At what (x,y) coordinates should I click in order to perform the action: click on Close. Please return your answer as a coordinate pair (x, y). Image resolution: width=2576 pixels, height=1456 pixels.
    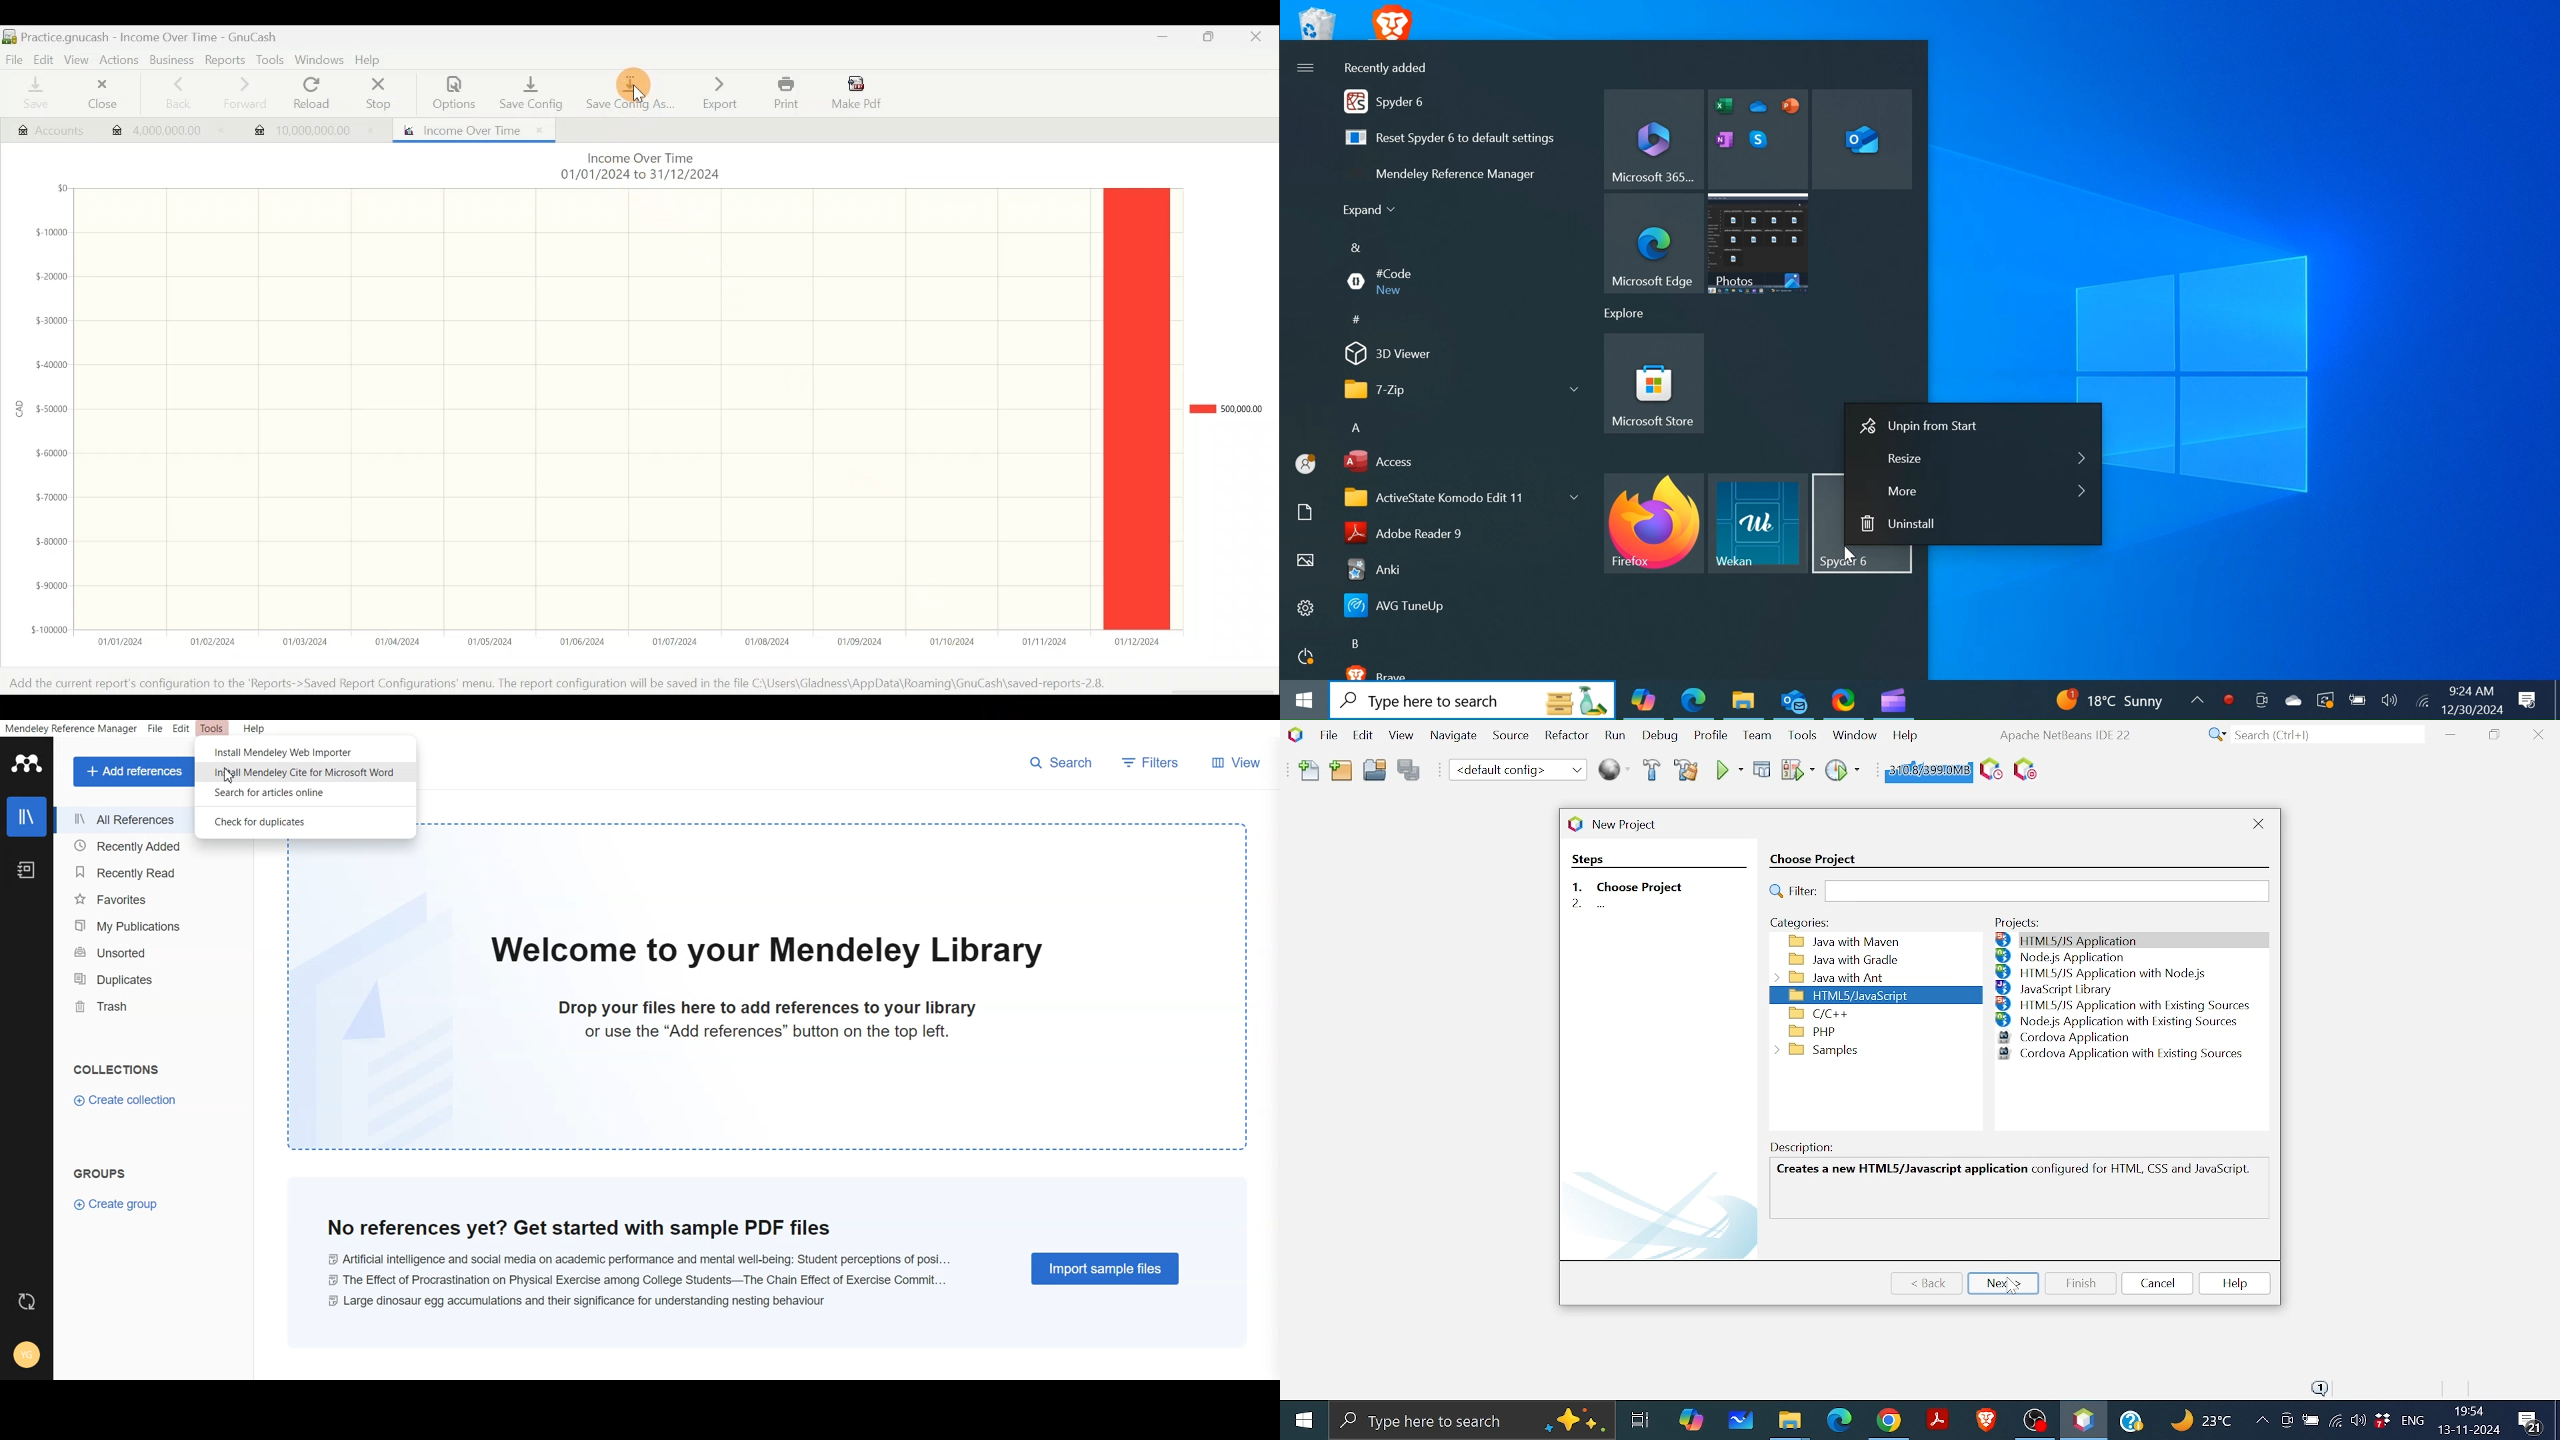
    Looking at the image, I should click on (2260, 823).